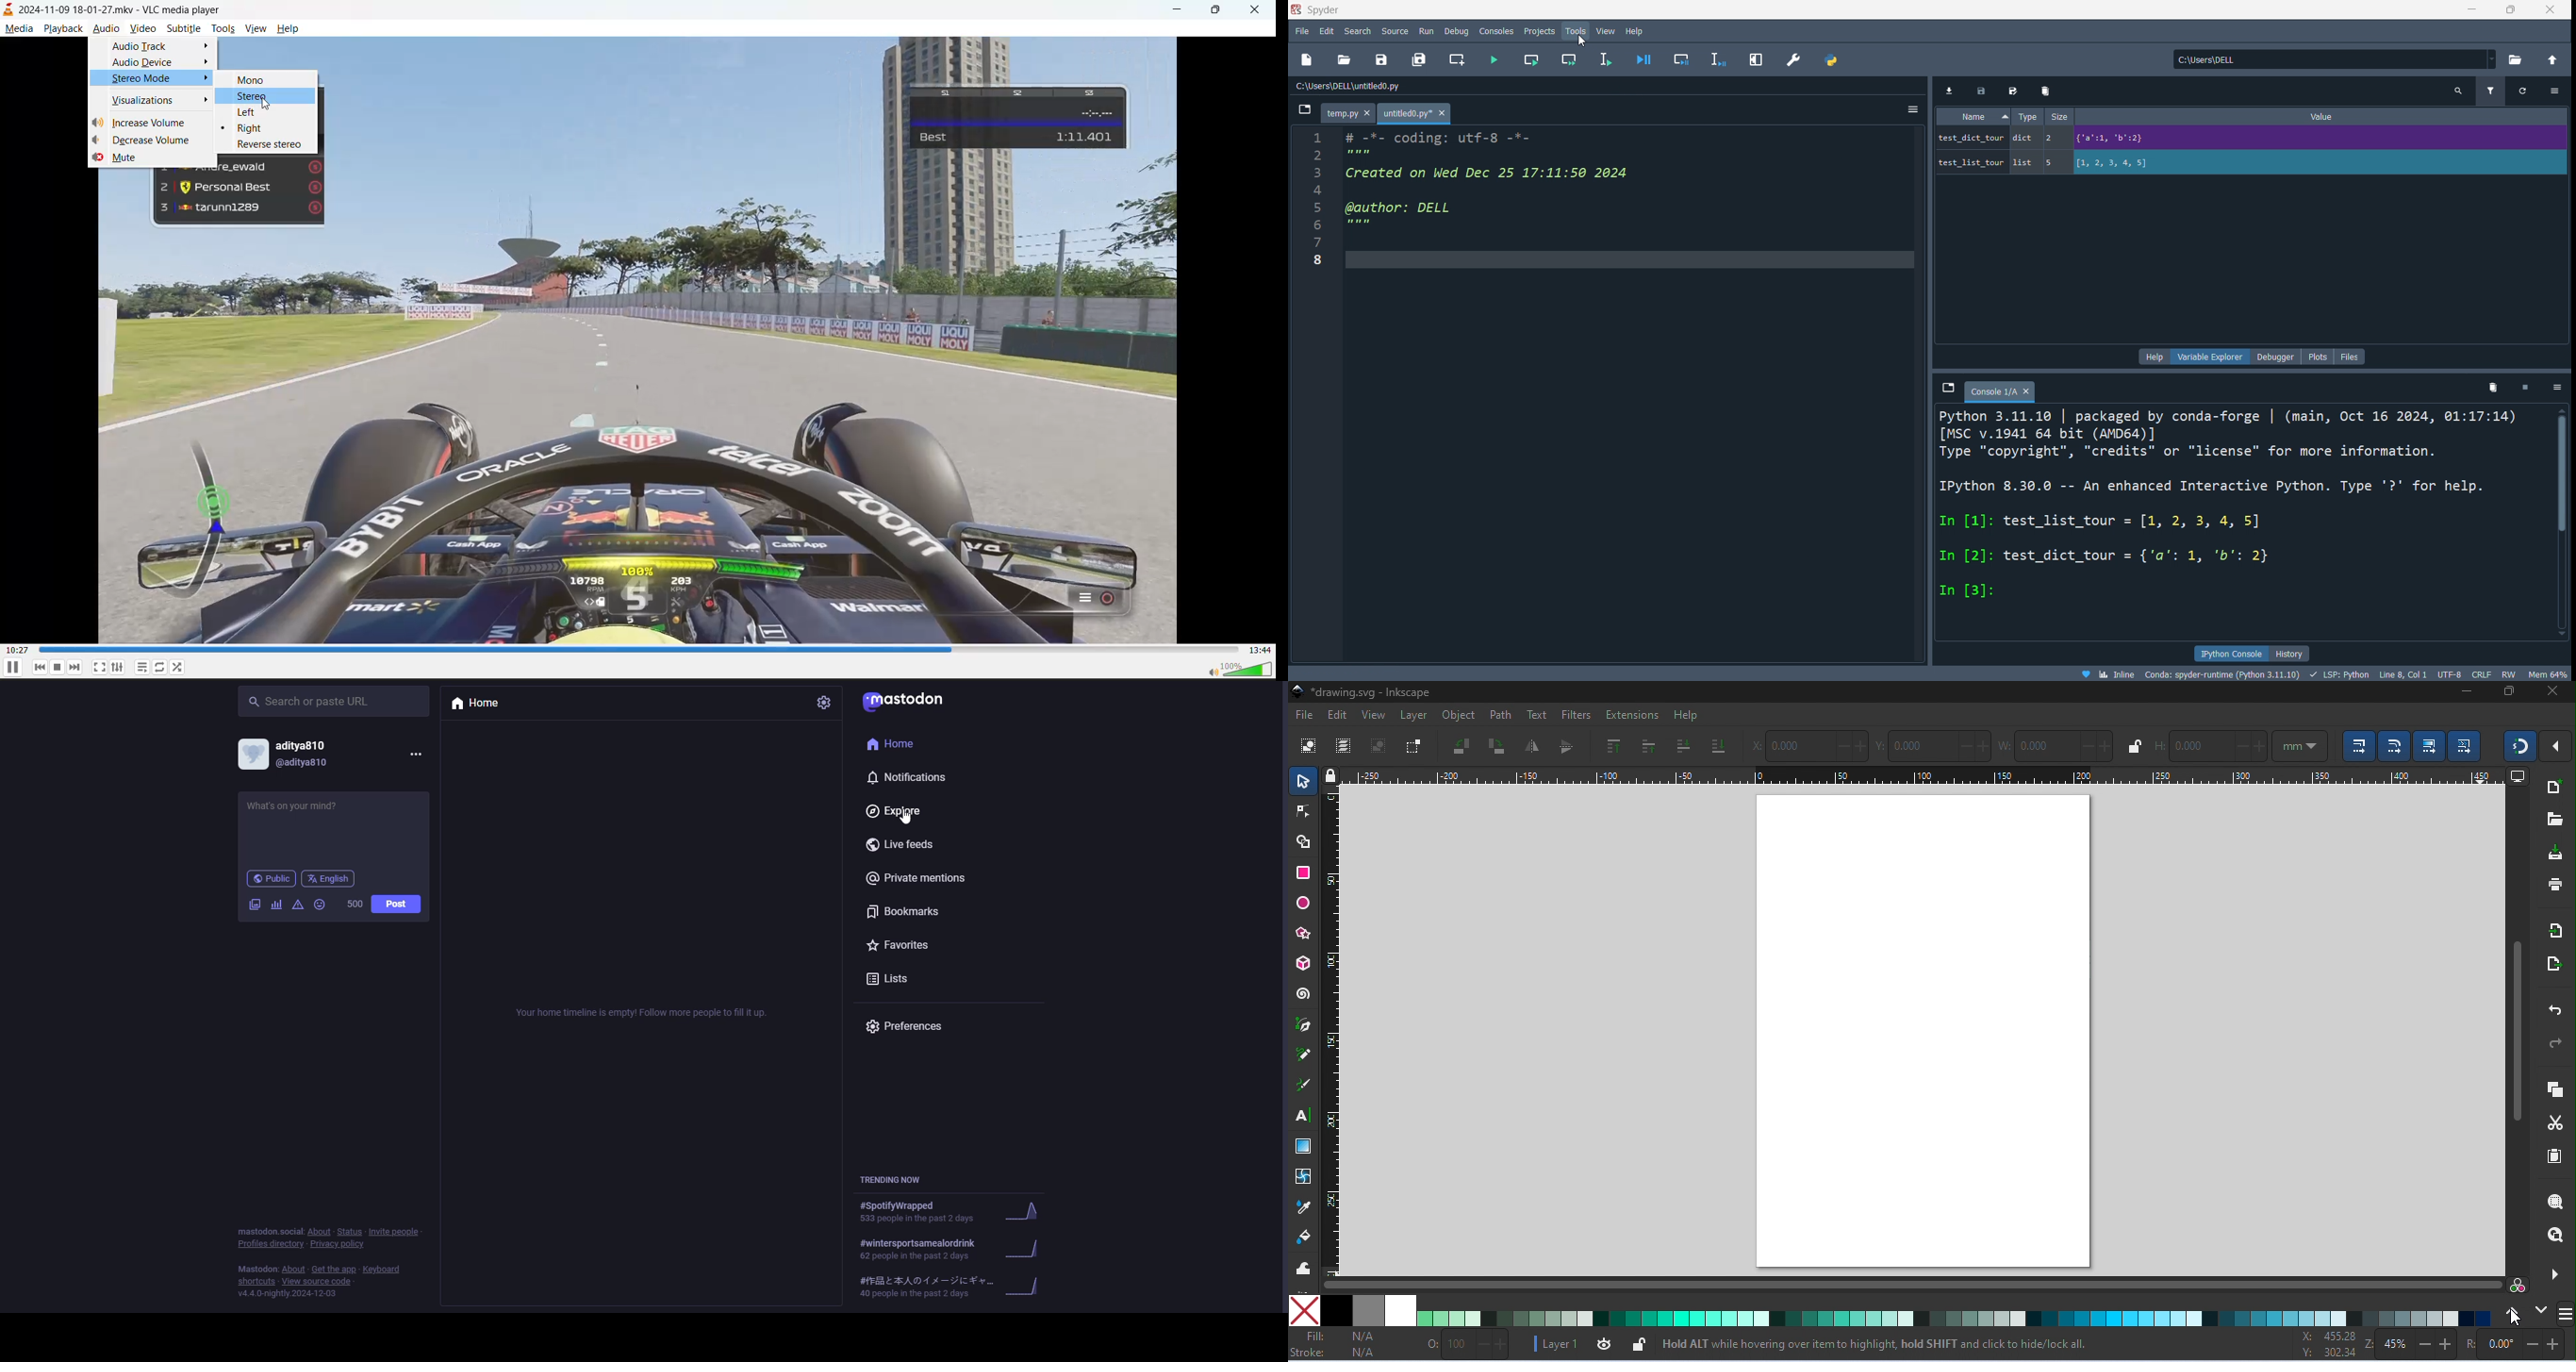  What do you see at coordinates (143, 101) in the screenshot?
I see `visualizations` at bounding box center [143, 101].